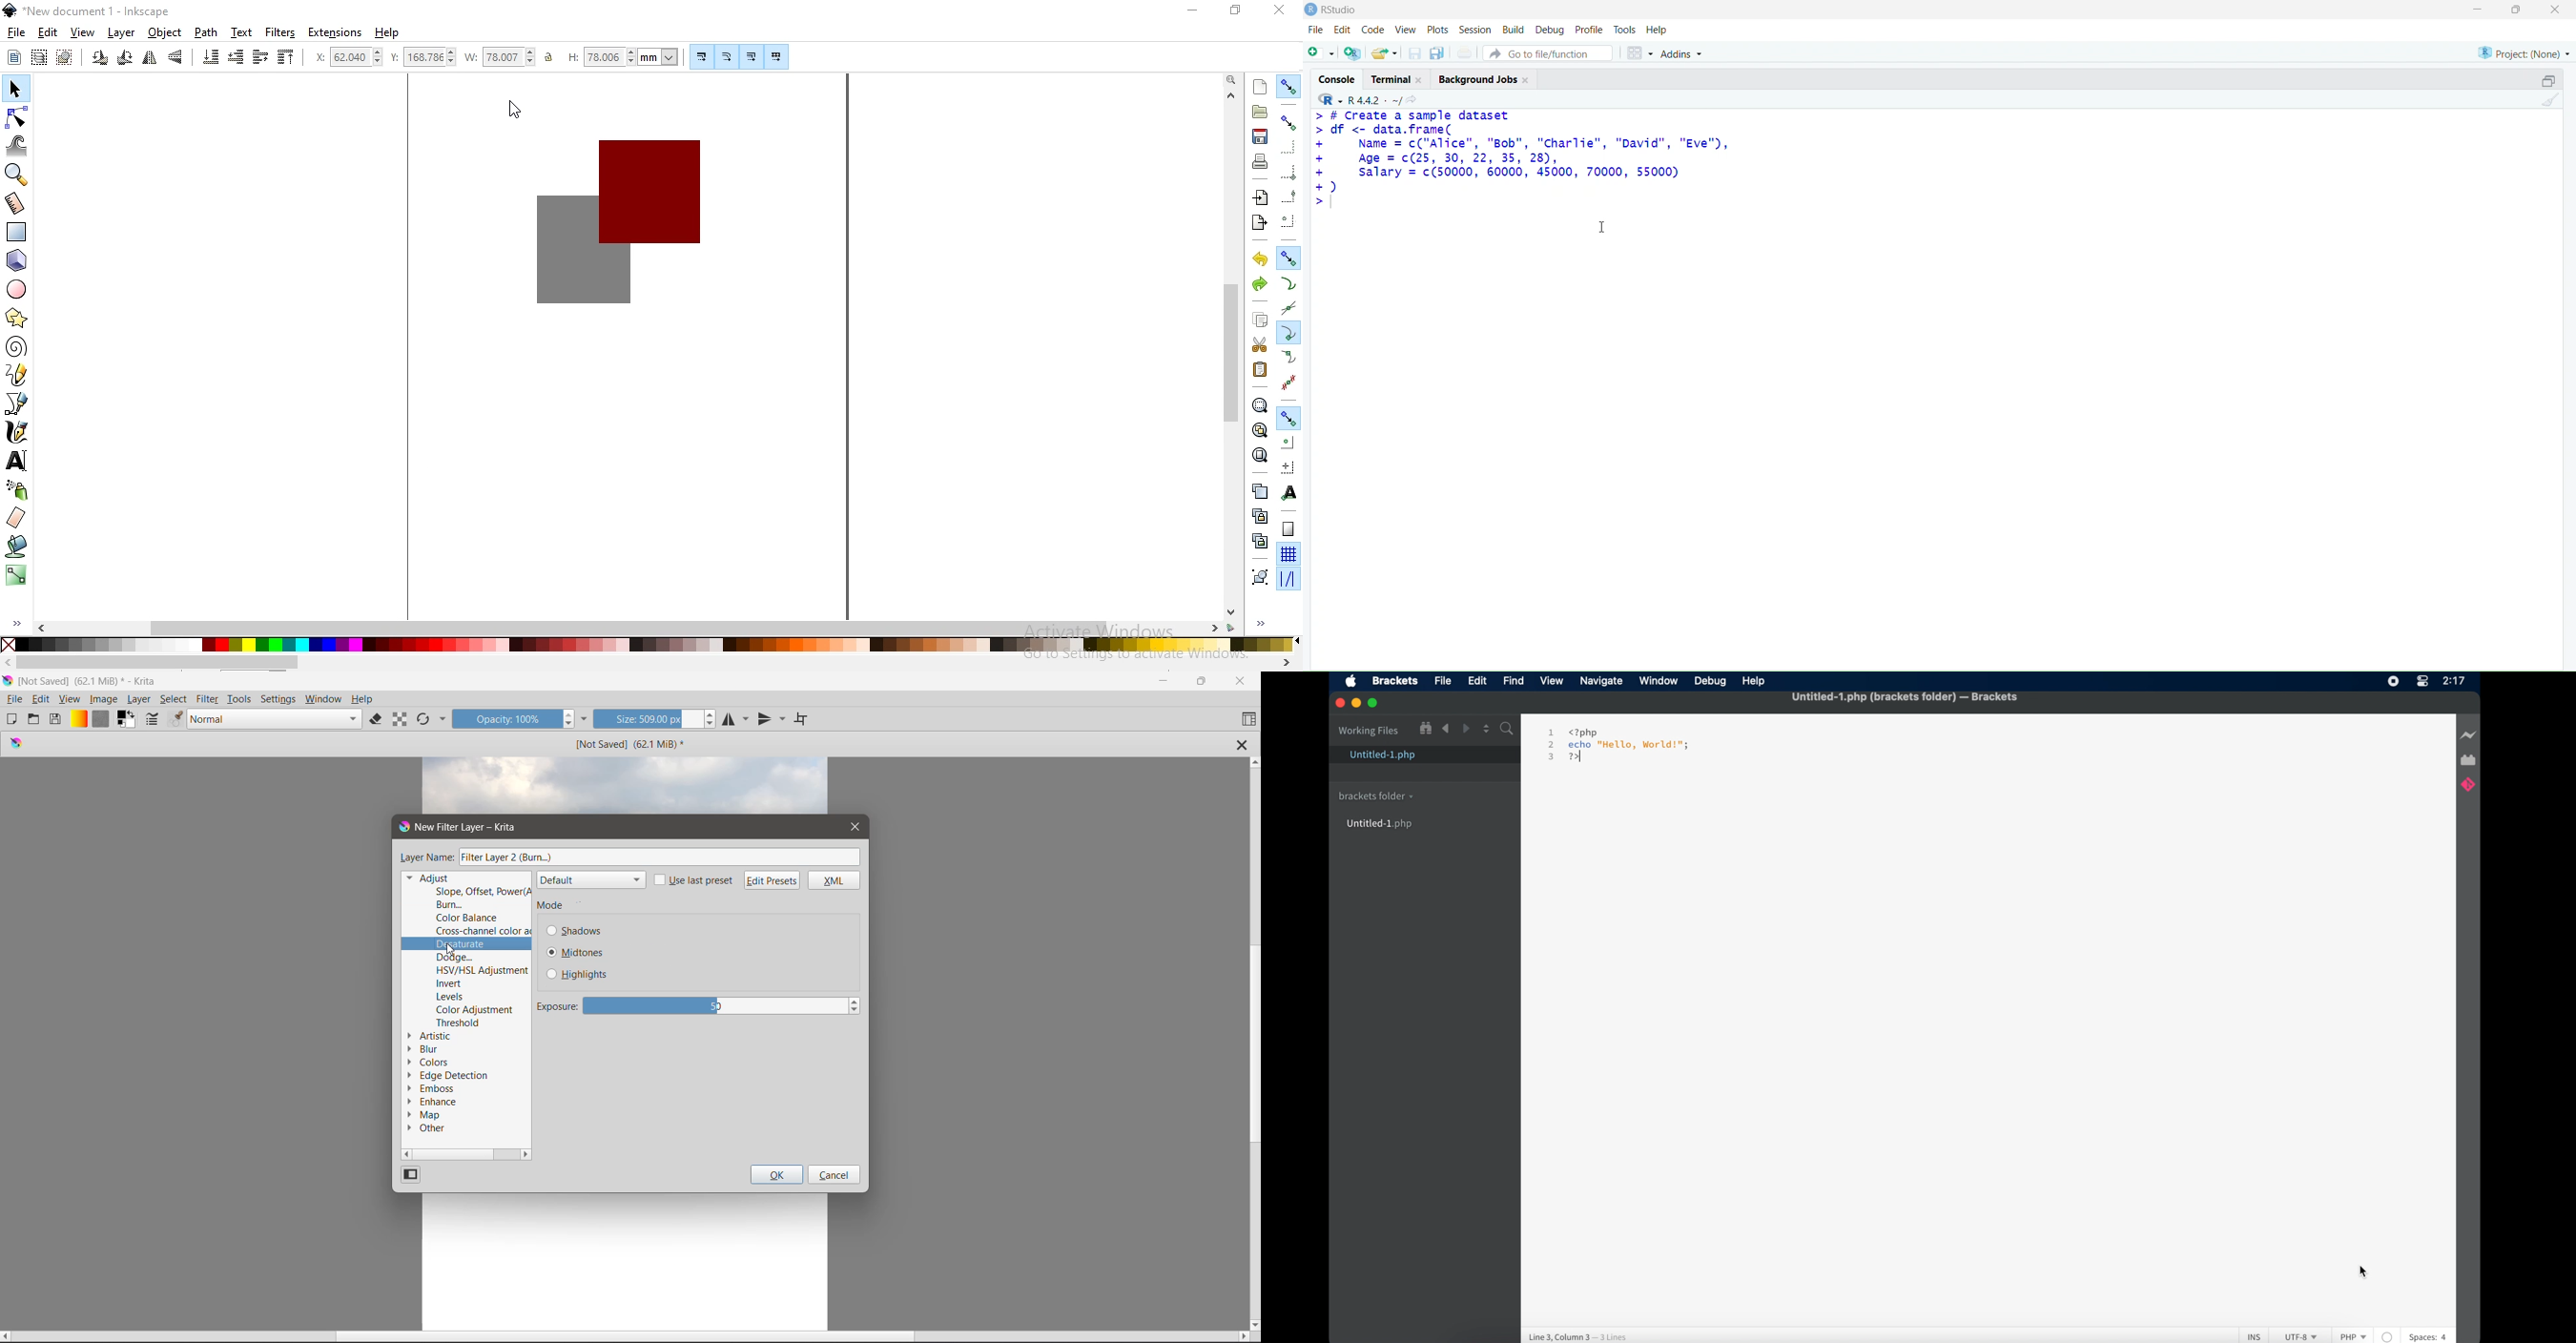  What do you see at coordinates (1382, 756) in the screenshot?
I see `untitled-1.php` at bounding box center [1382, 756].